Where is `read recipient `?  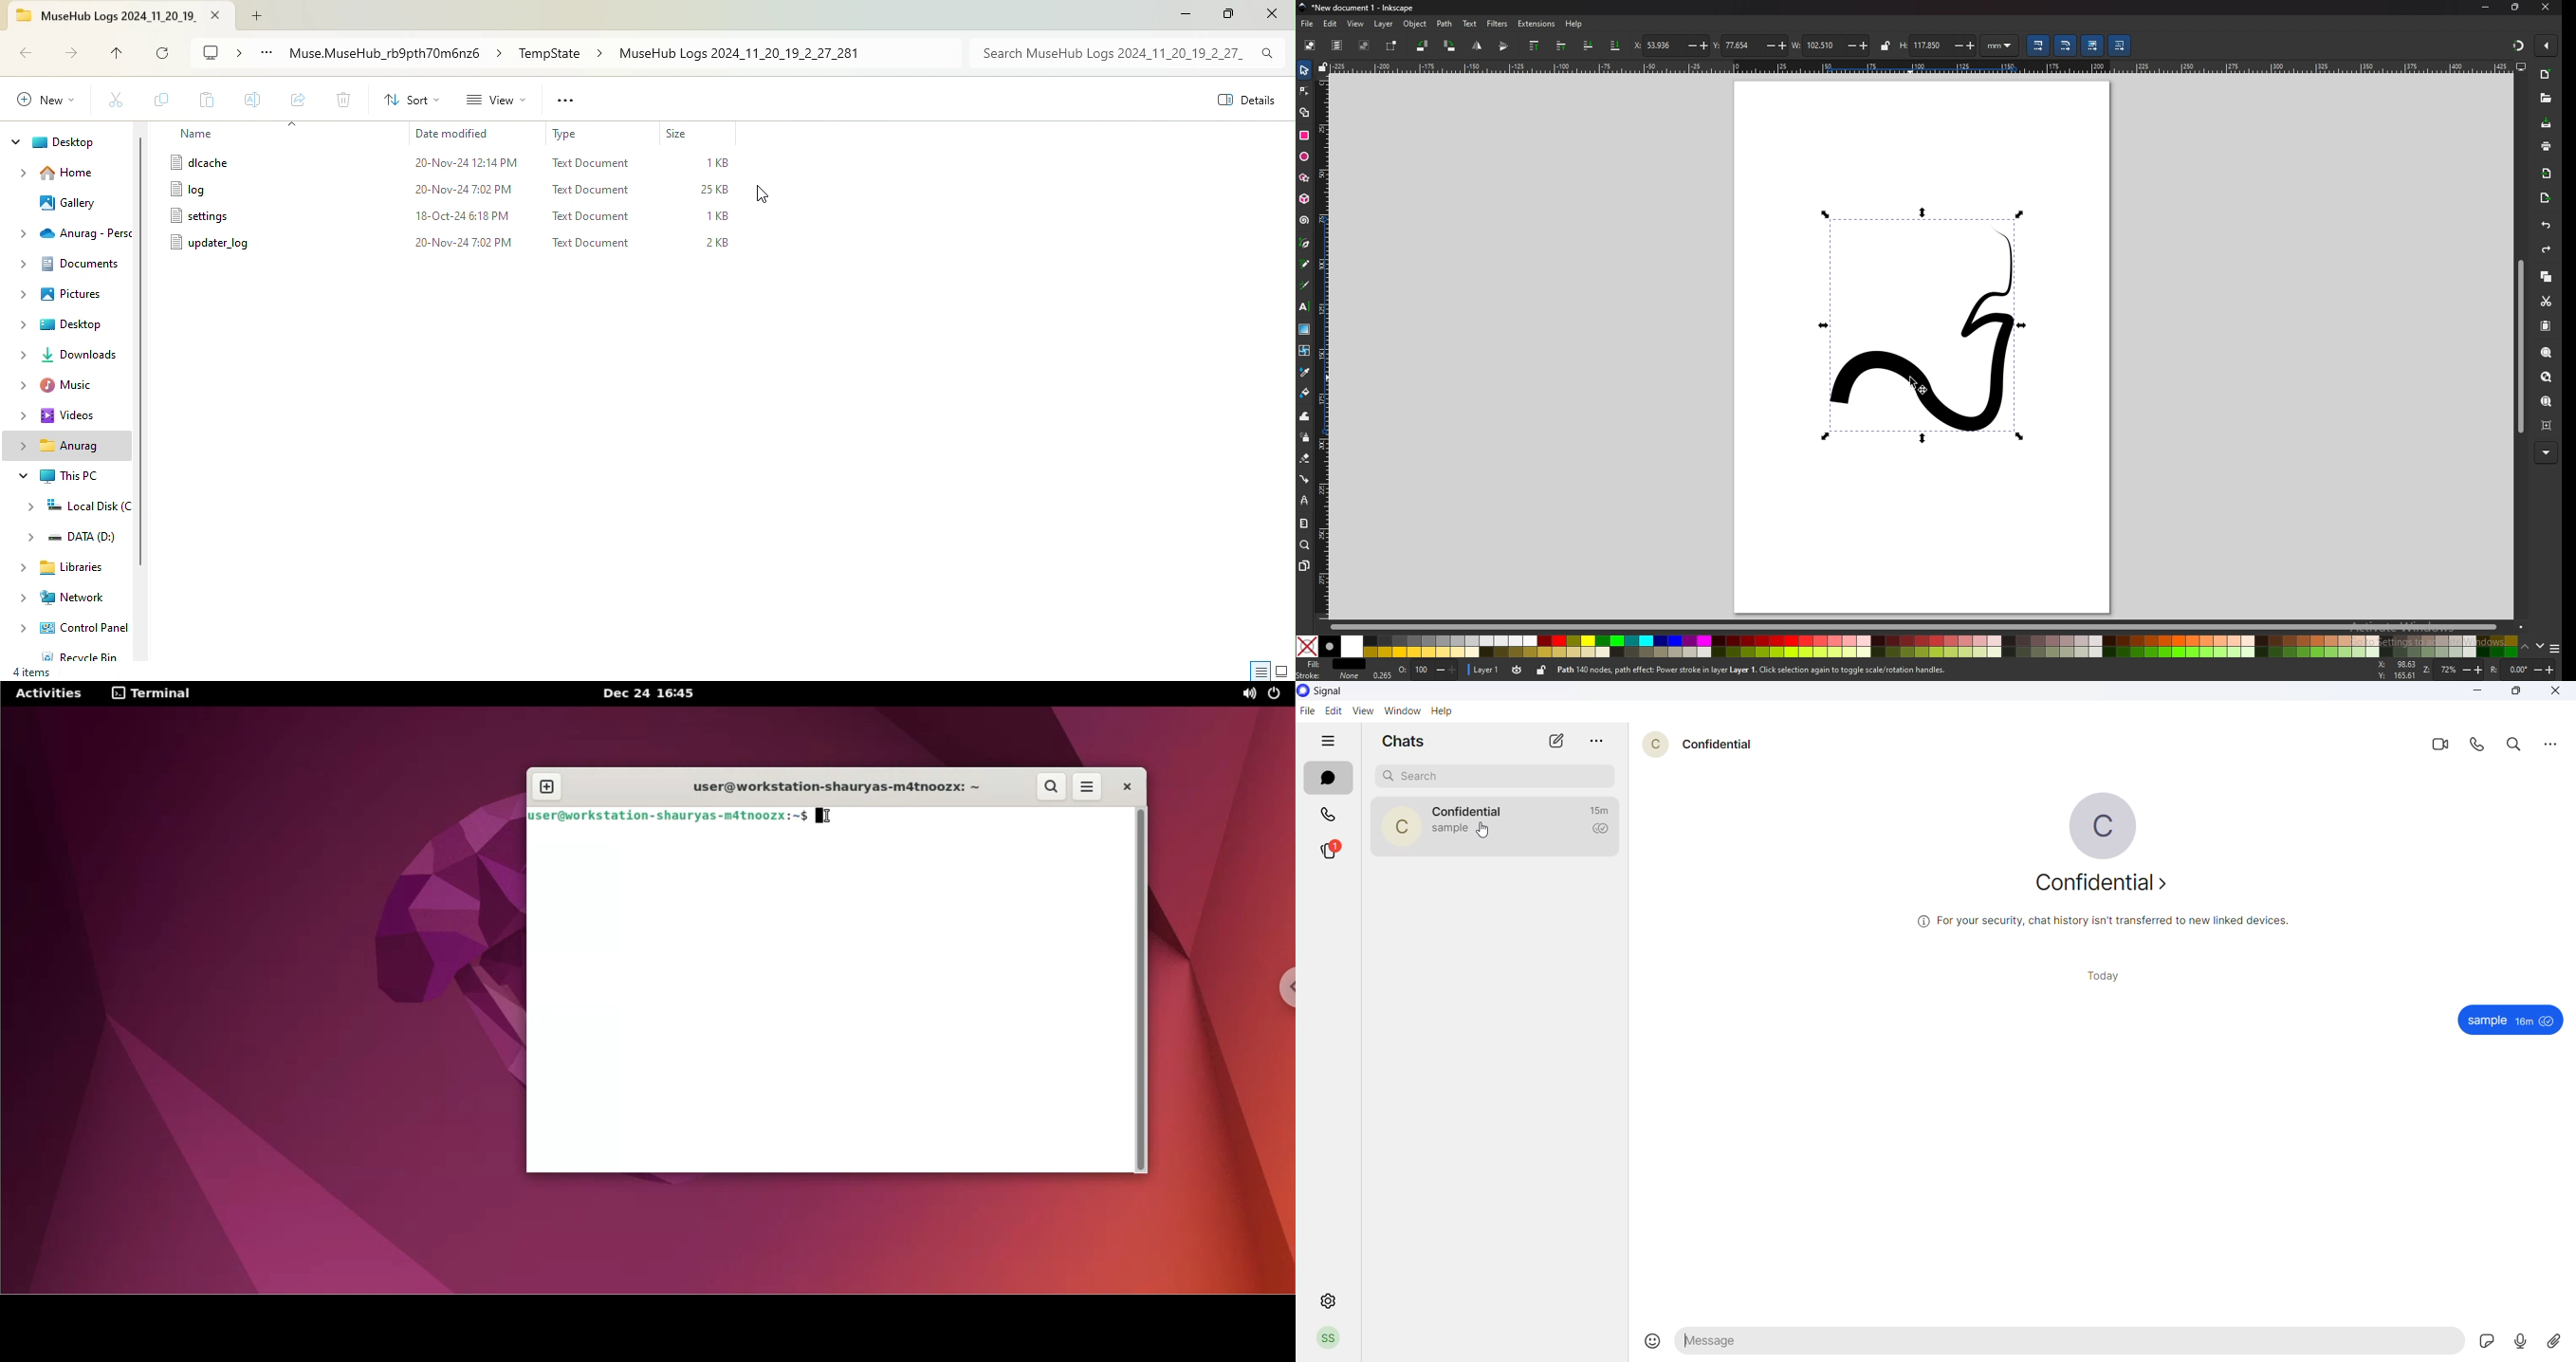
read recipient  is located at coordinates (1602, 829).